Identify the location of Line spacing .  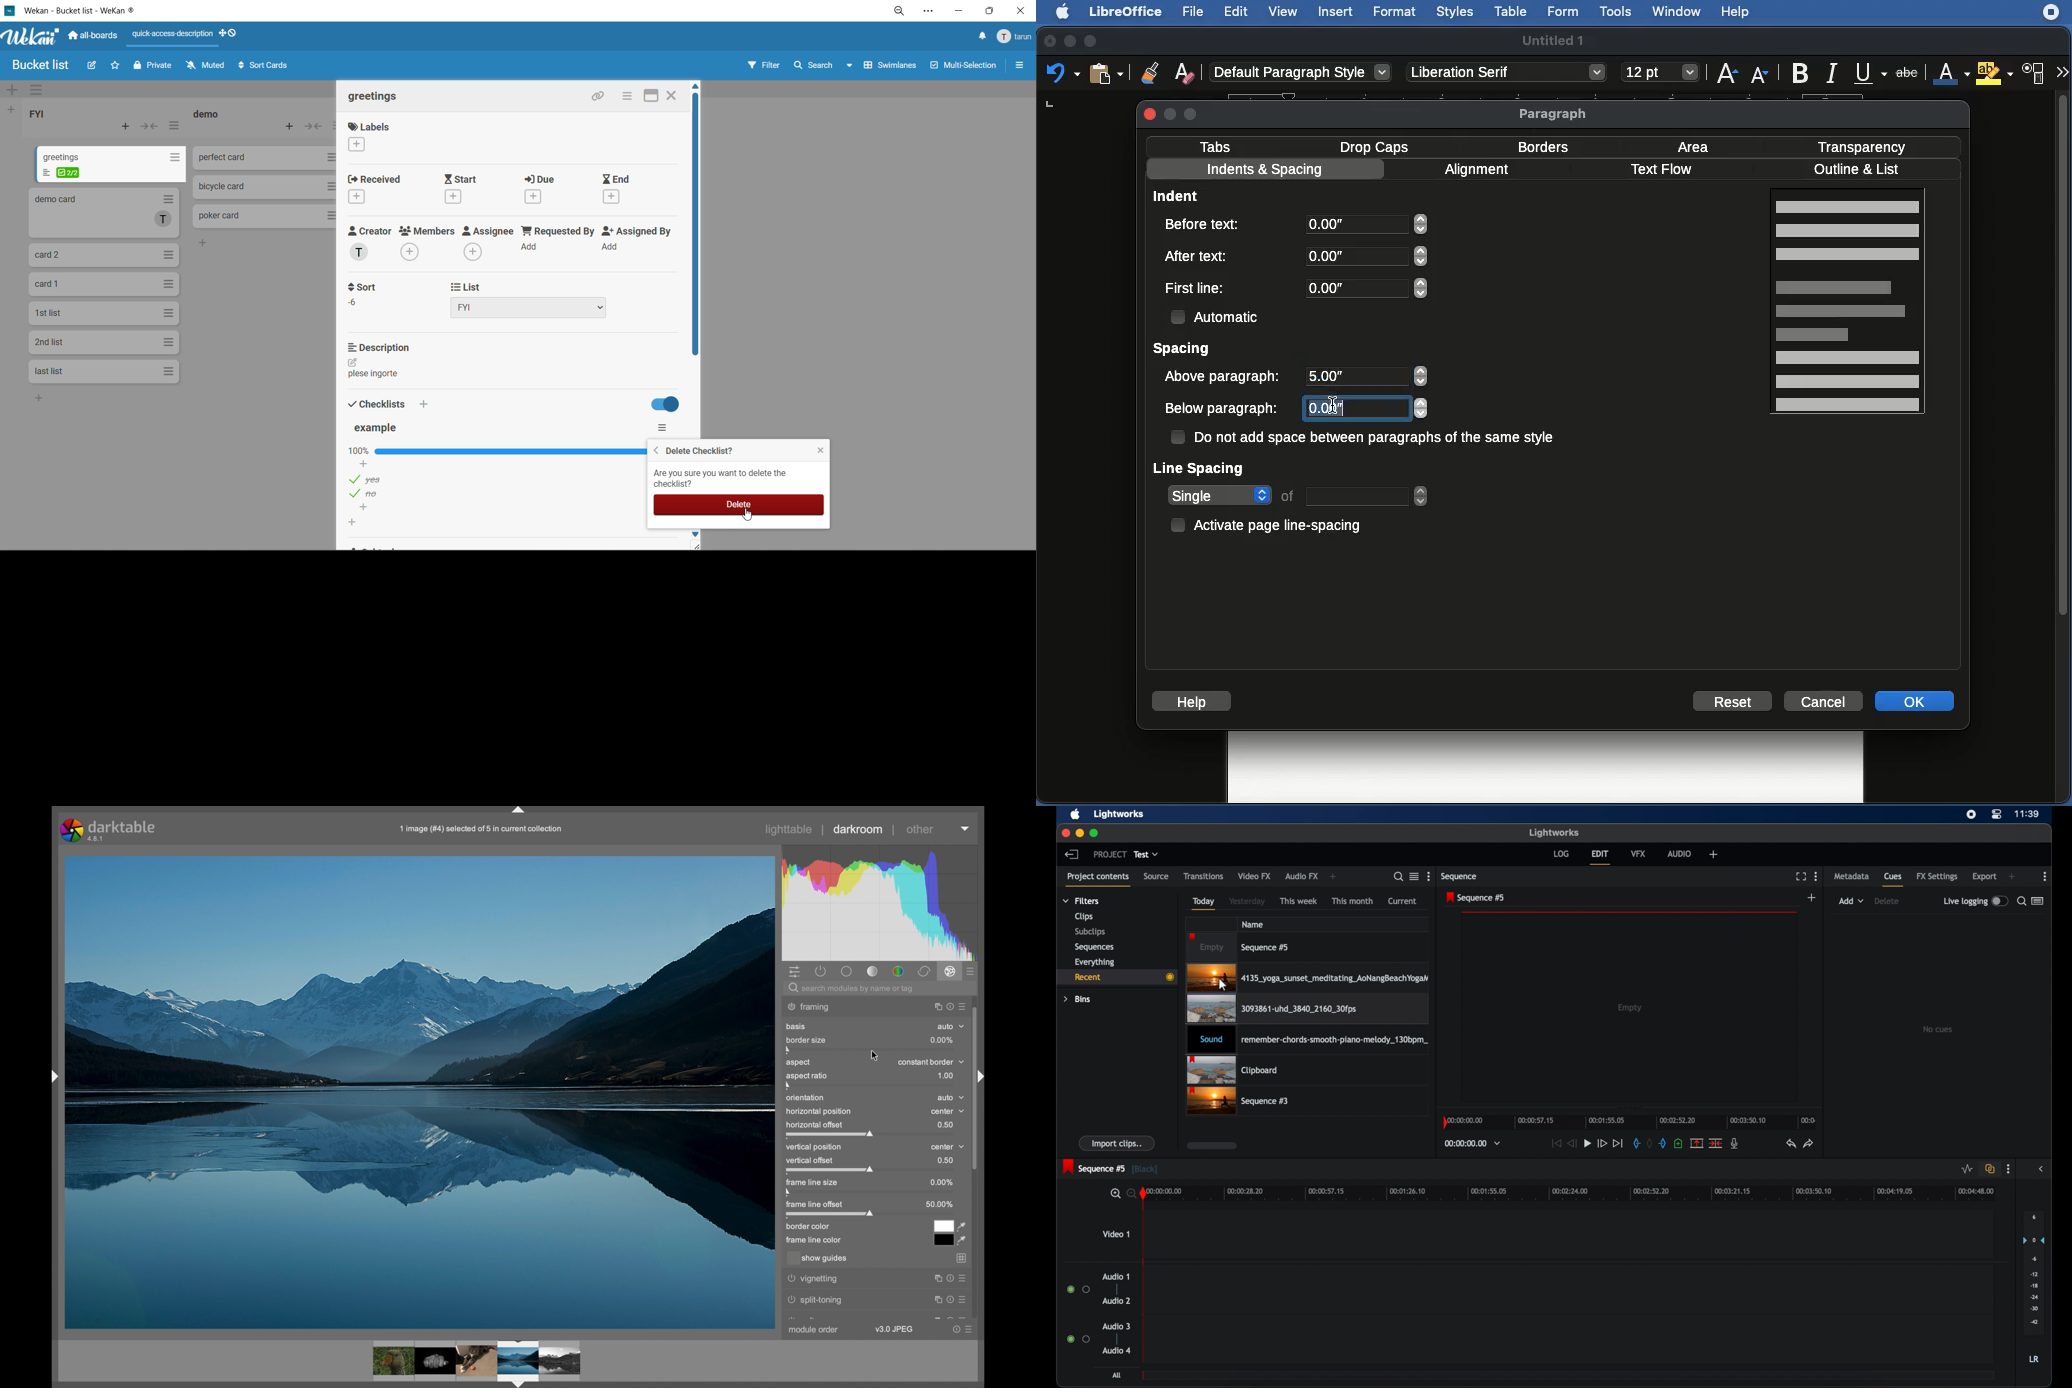
(1200, 467).